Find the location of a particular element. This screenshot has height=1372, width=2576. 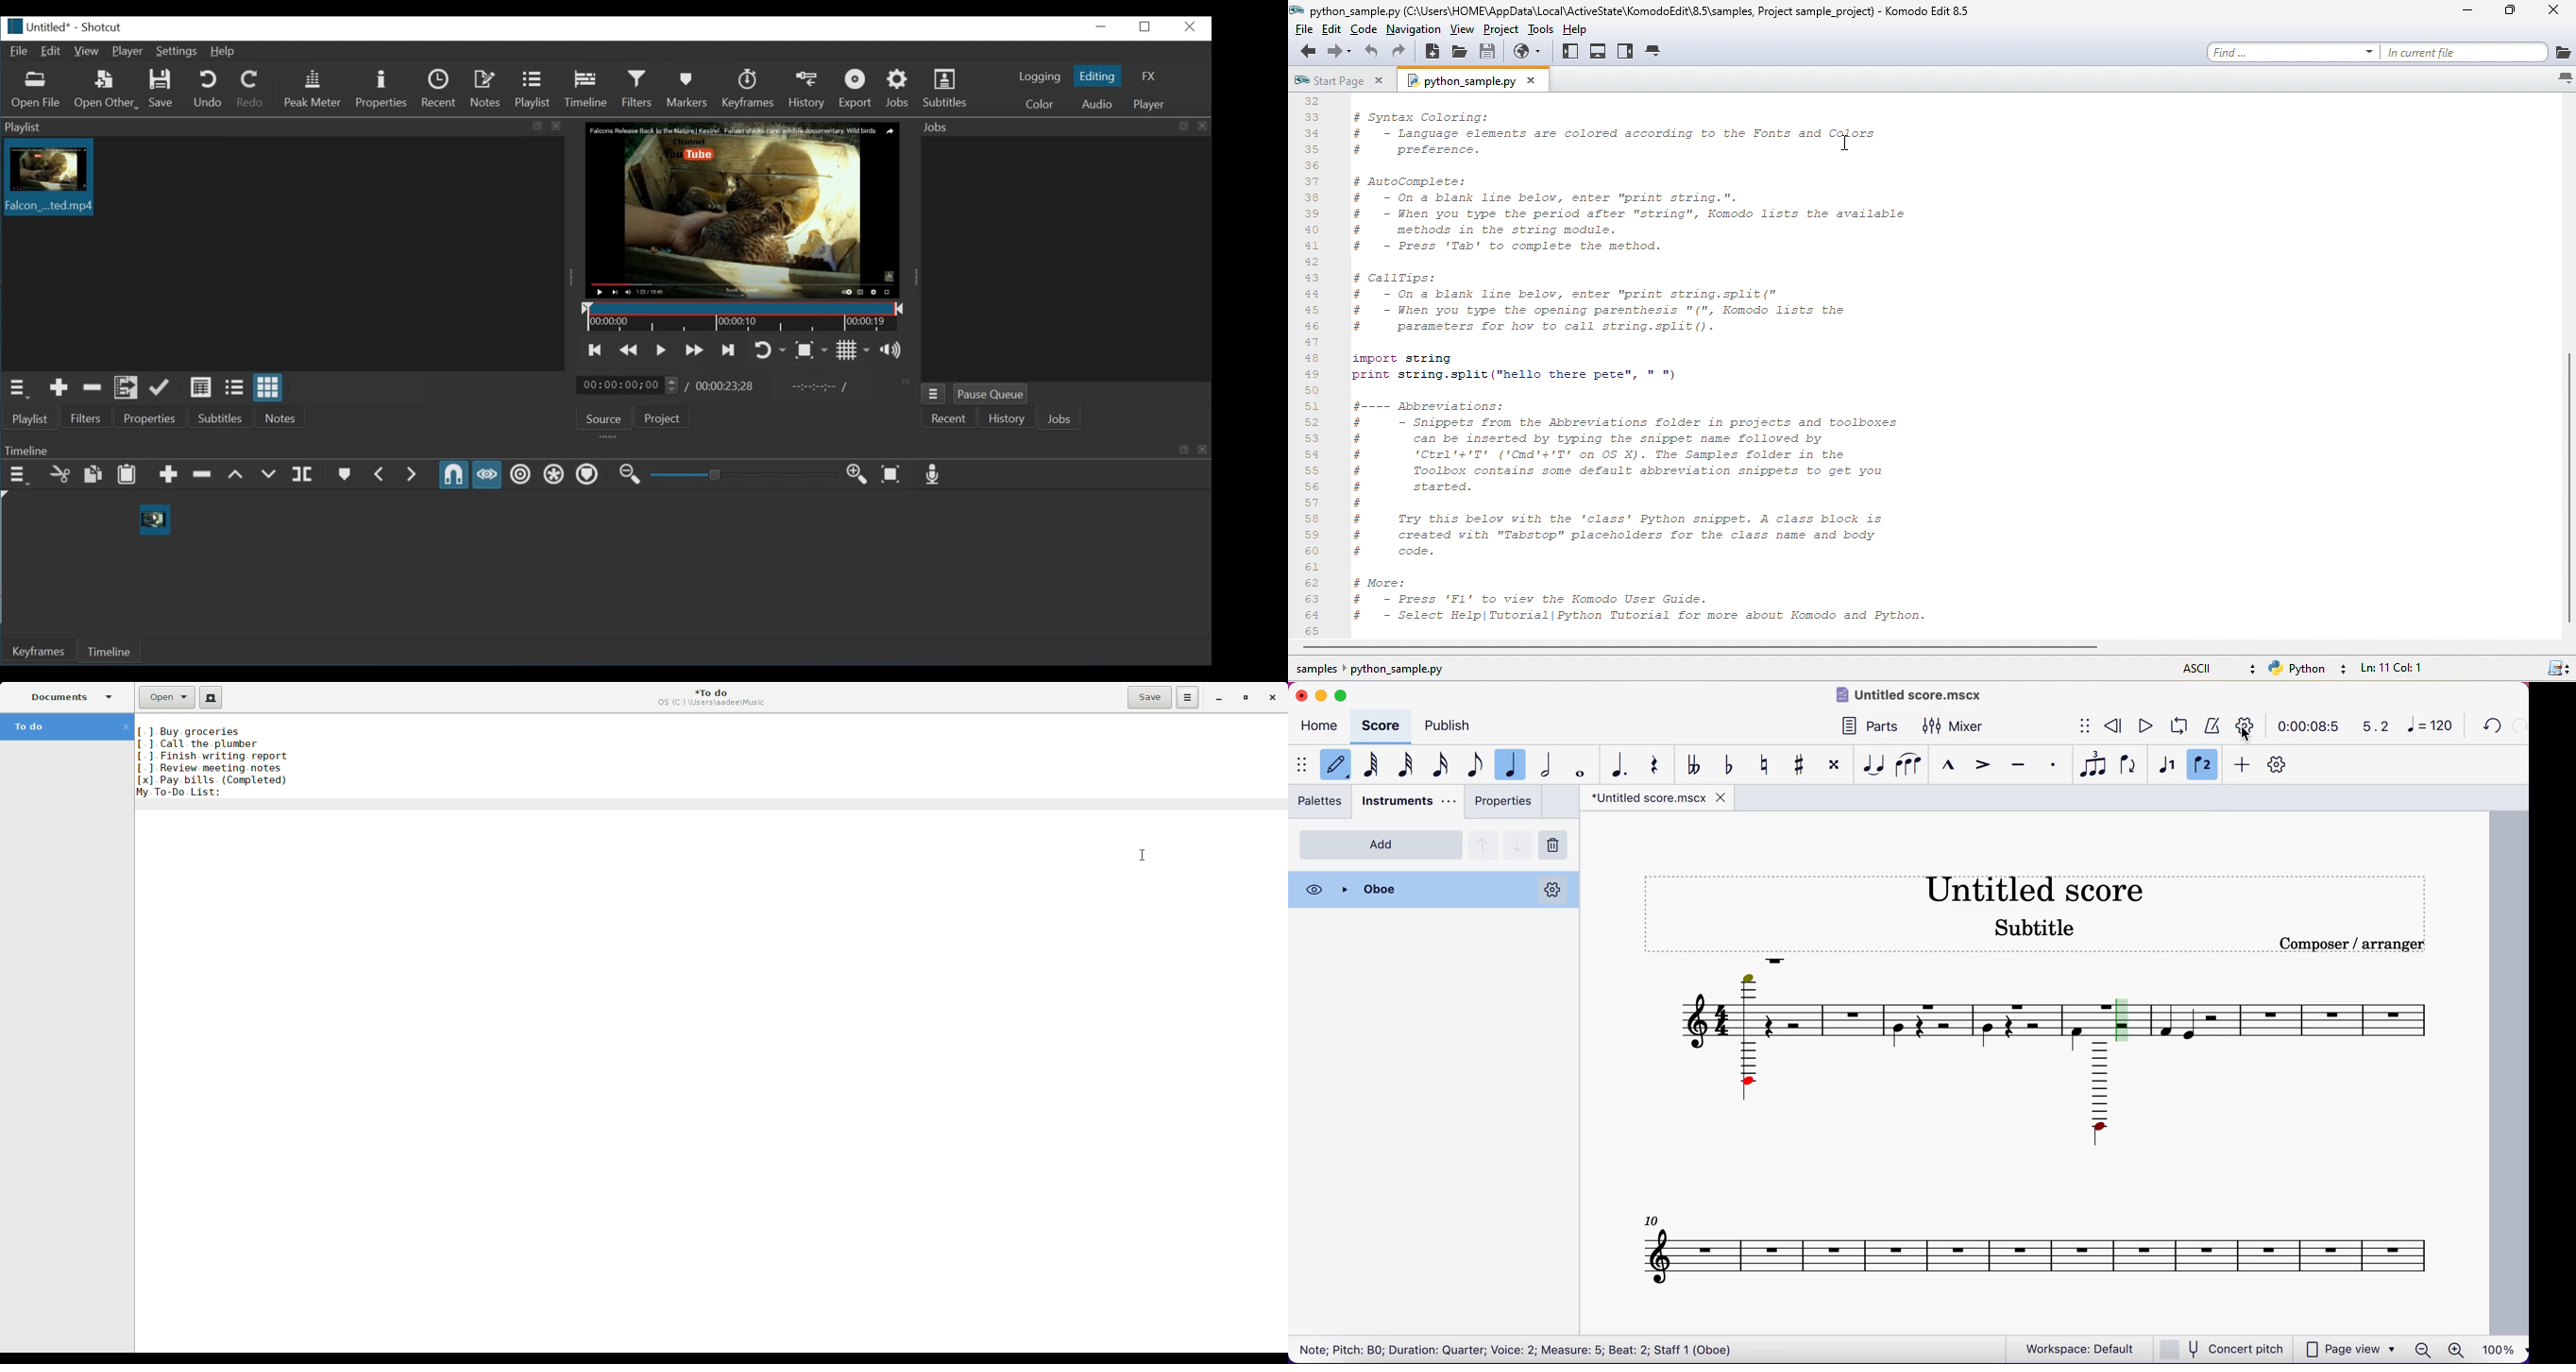

Append is located at coordinates (169, 475).